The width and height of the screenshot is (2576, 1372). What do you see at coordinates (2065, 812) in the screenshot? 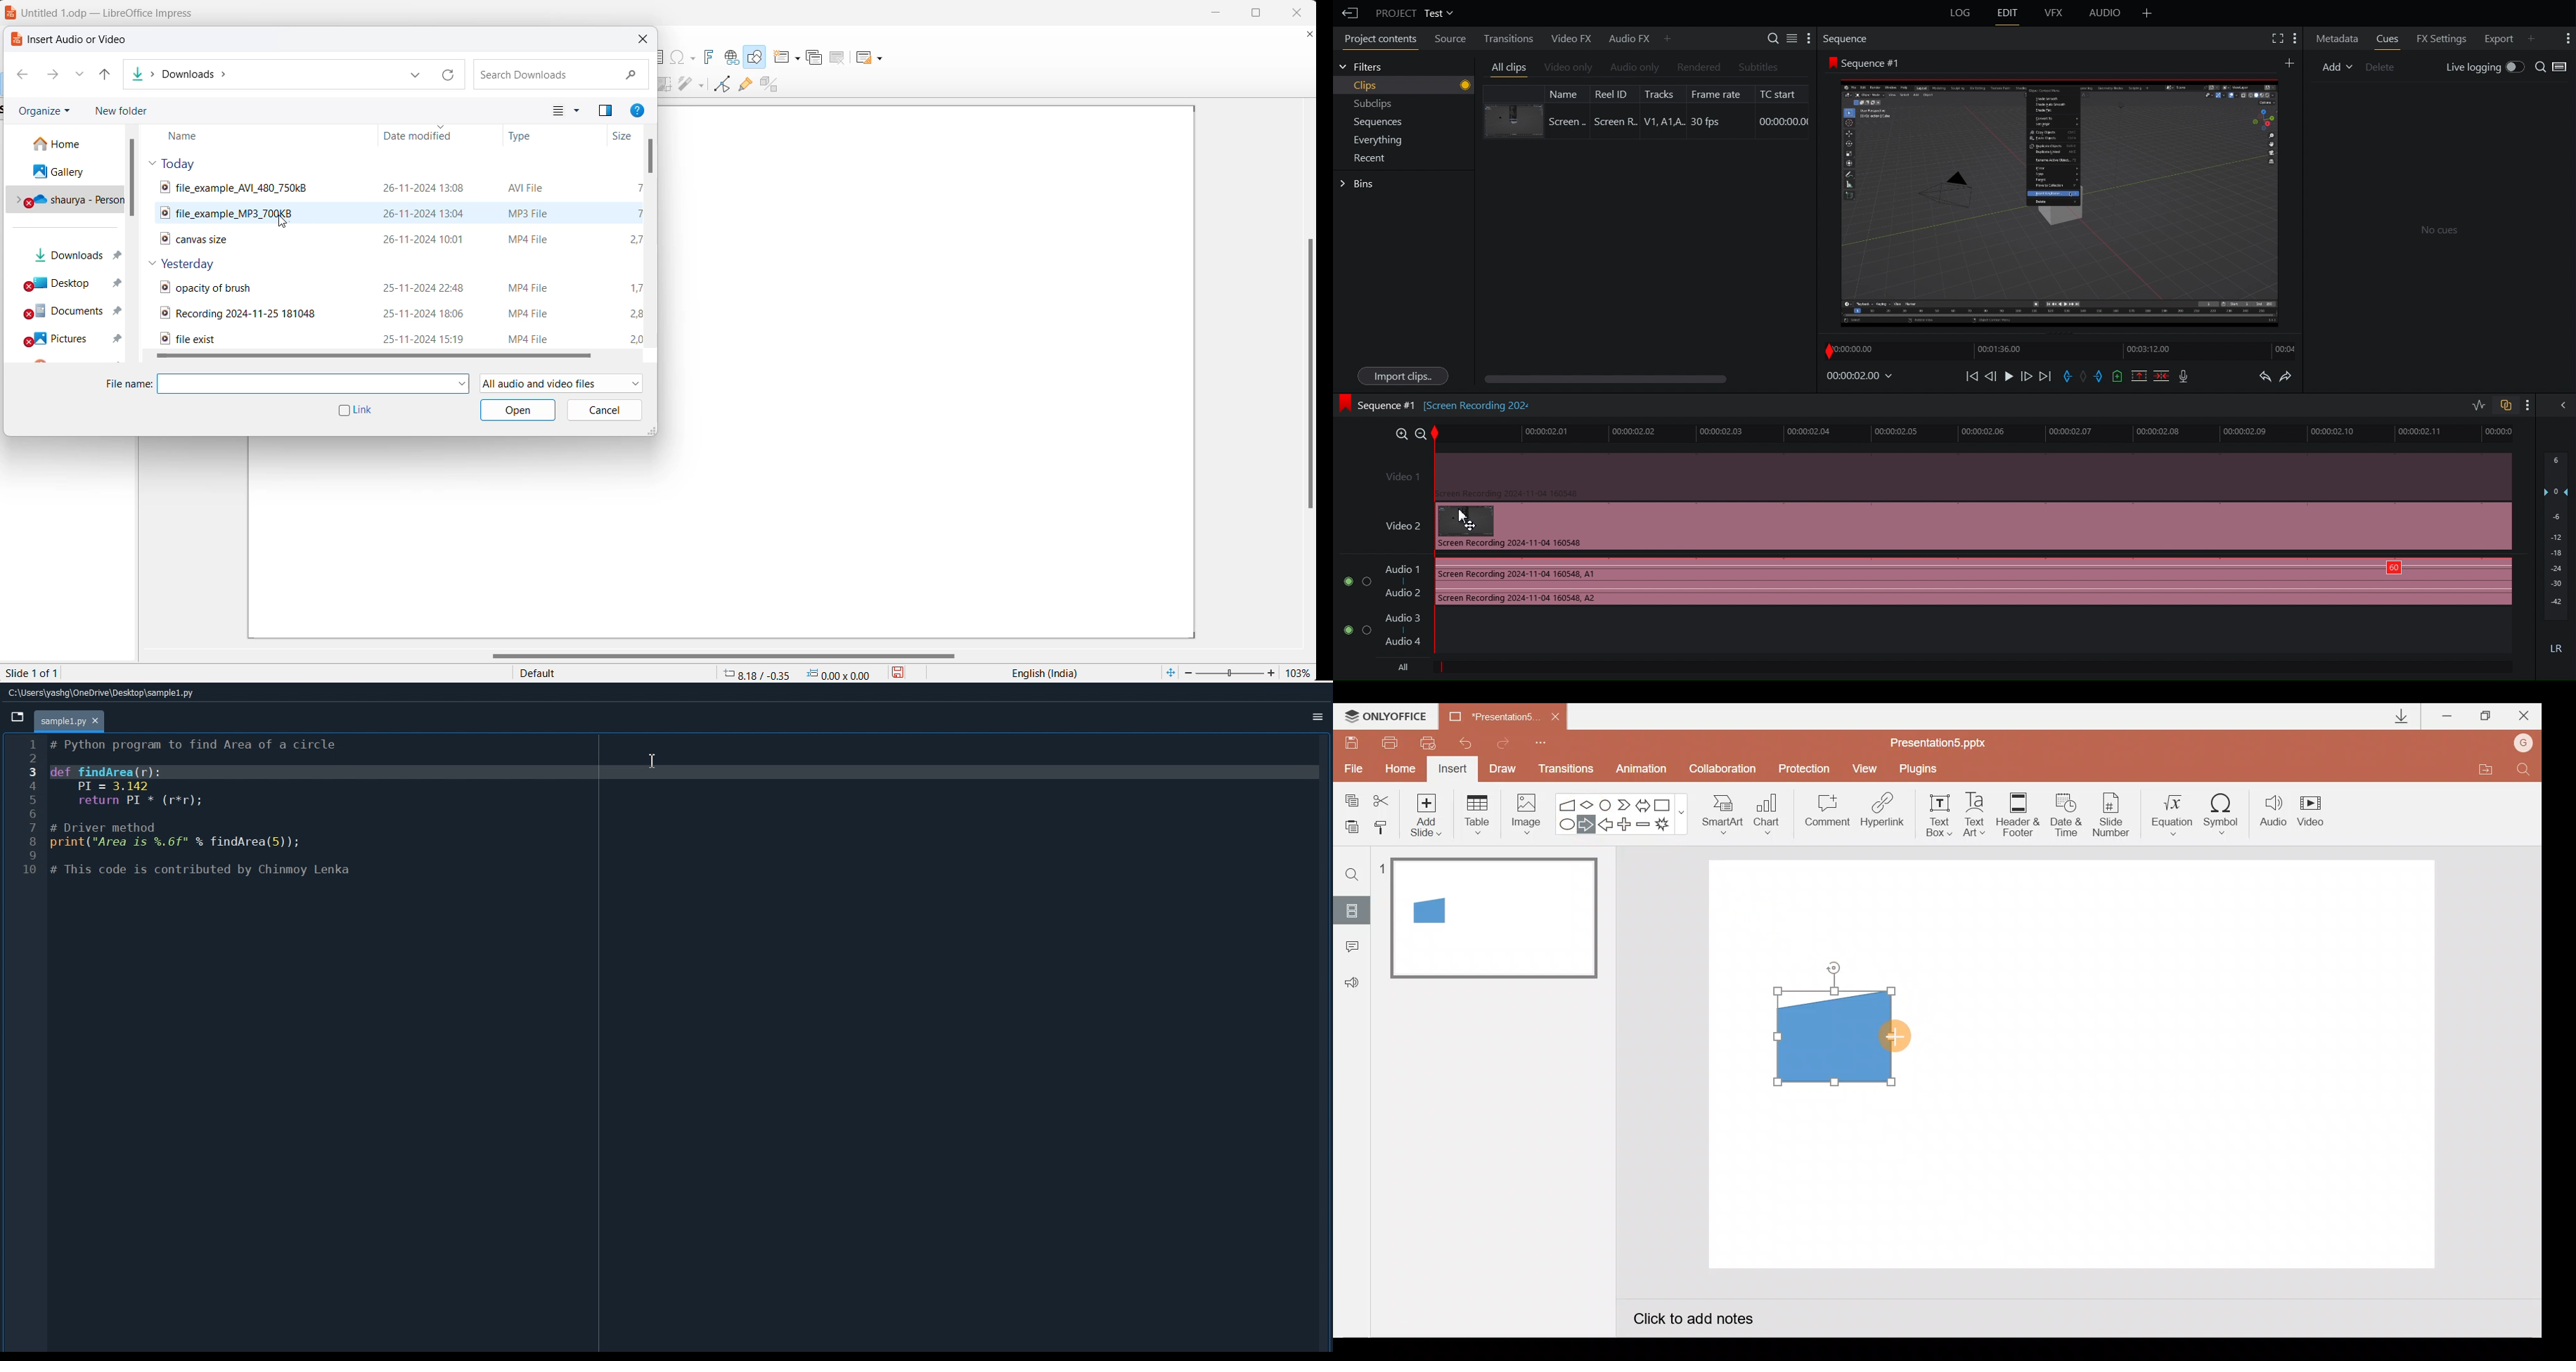
I see `Date & time` at bounding box center [2065, 812].